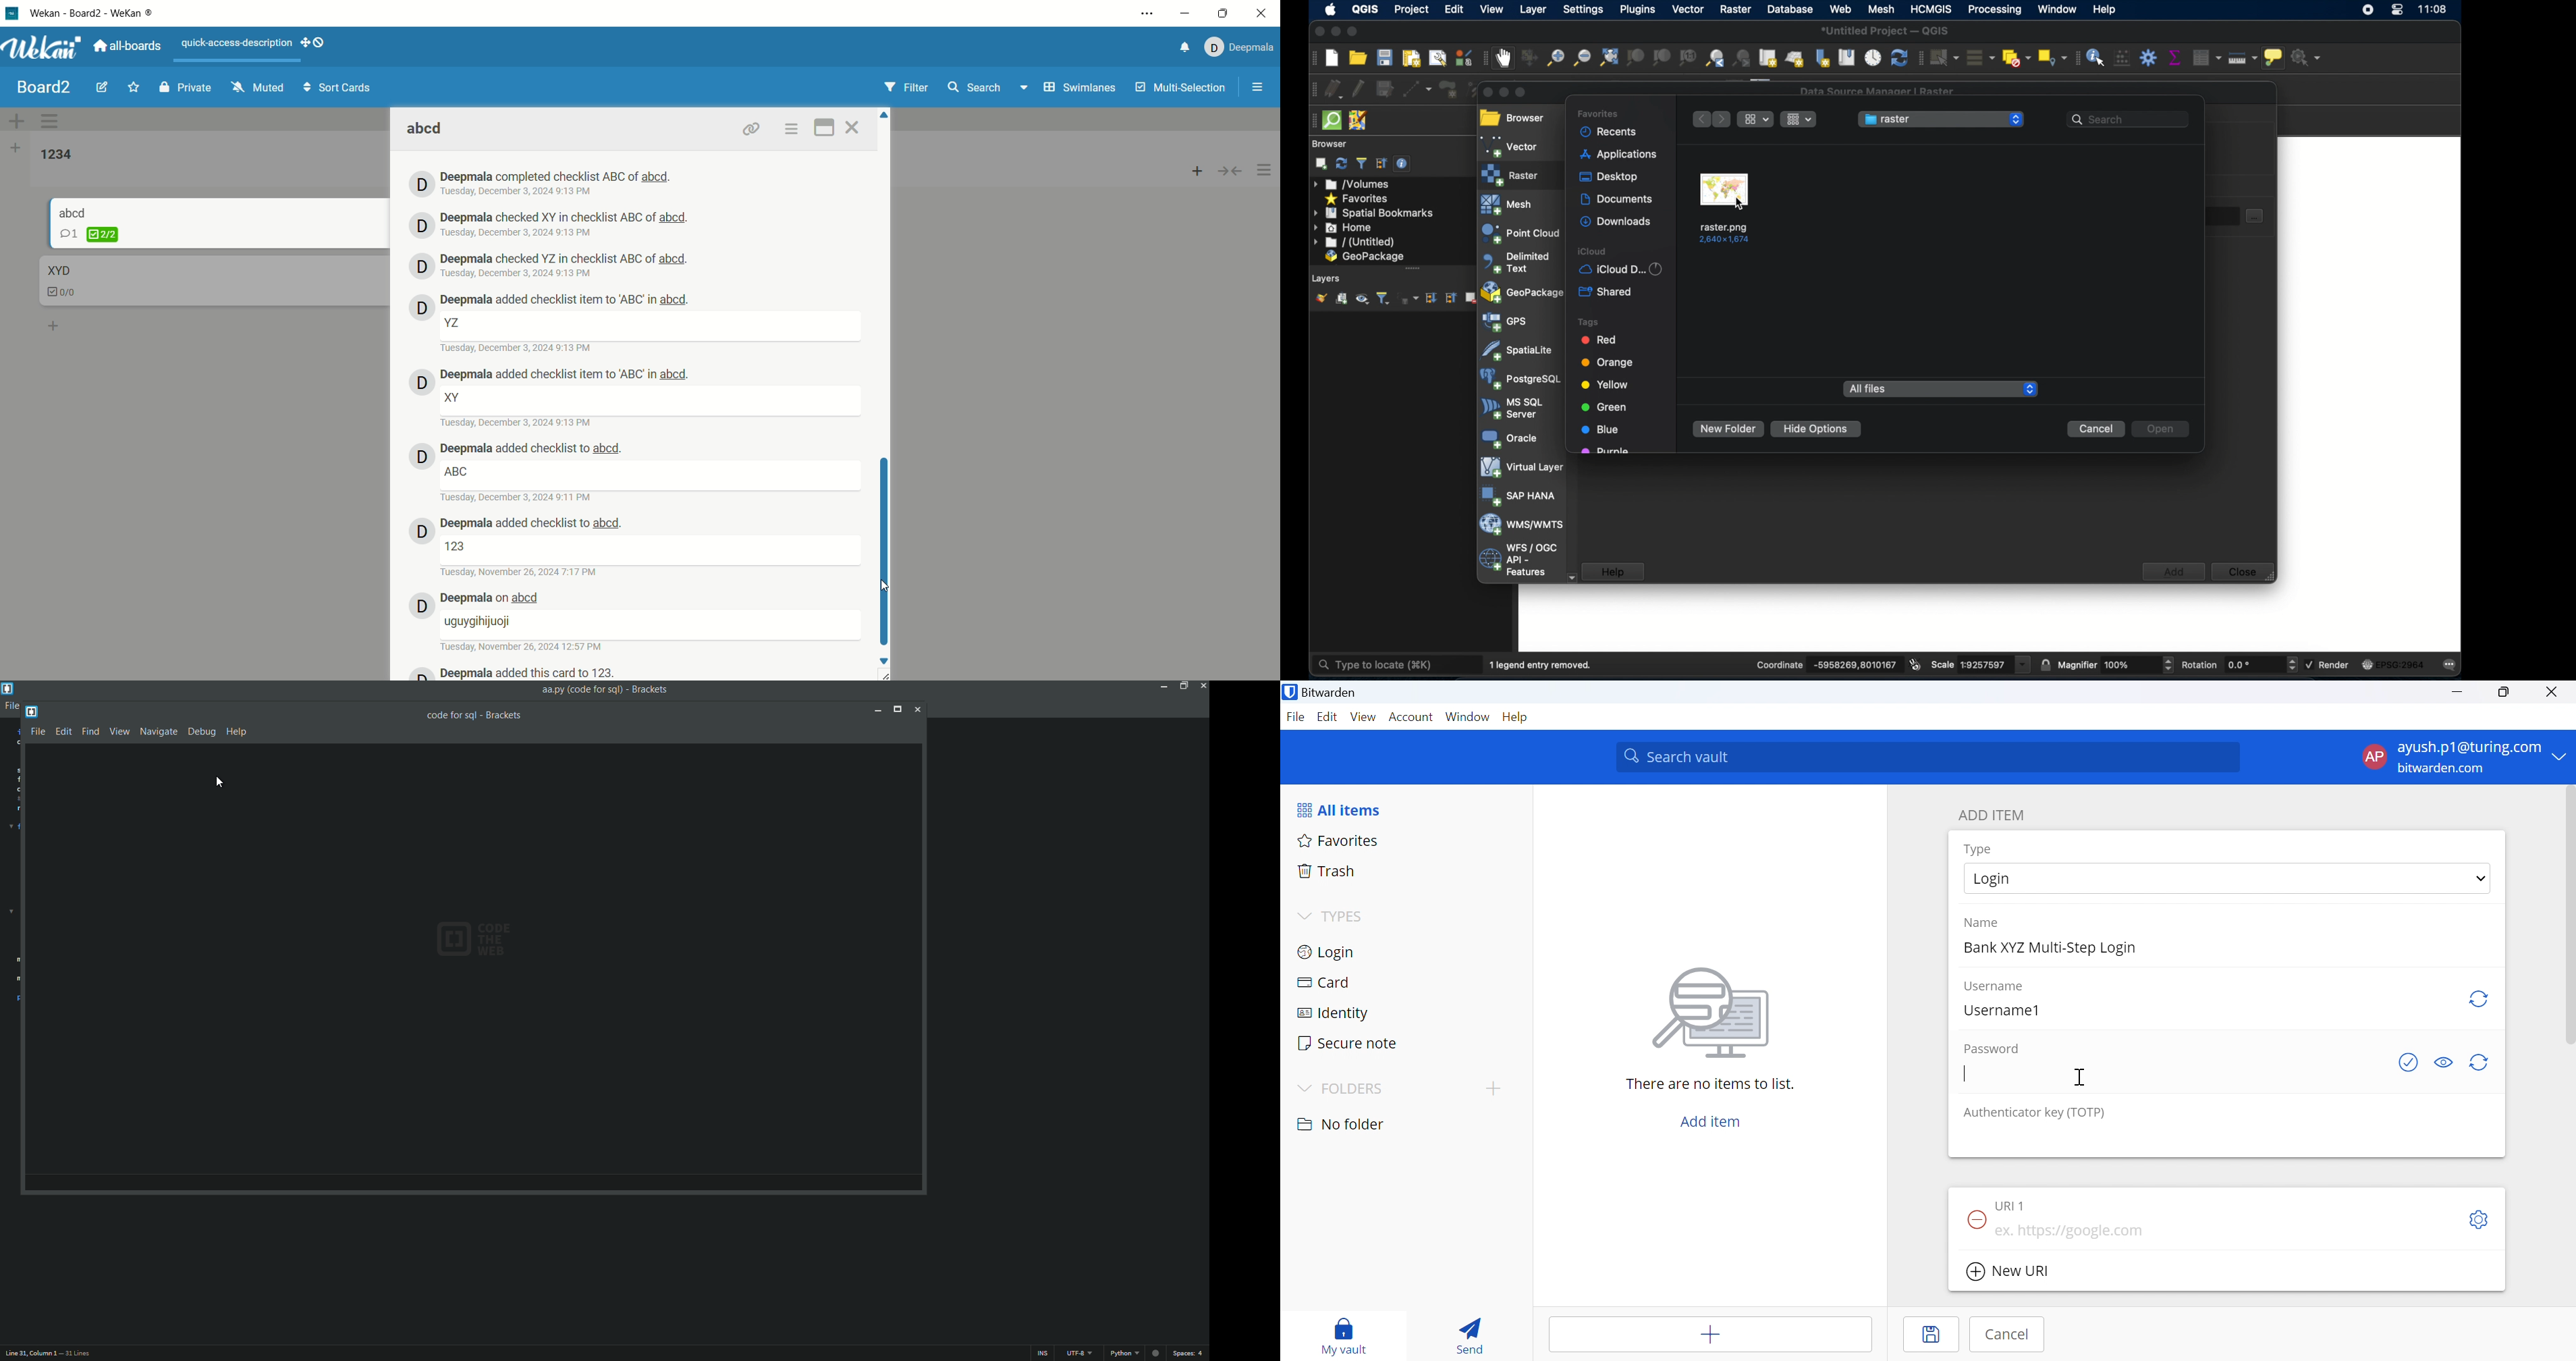 The height and width of the screenshot is (1372, 2576). I want to click on edit, so click(1455, 10).